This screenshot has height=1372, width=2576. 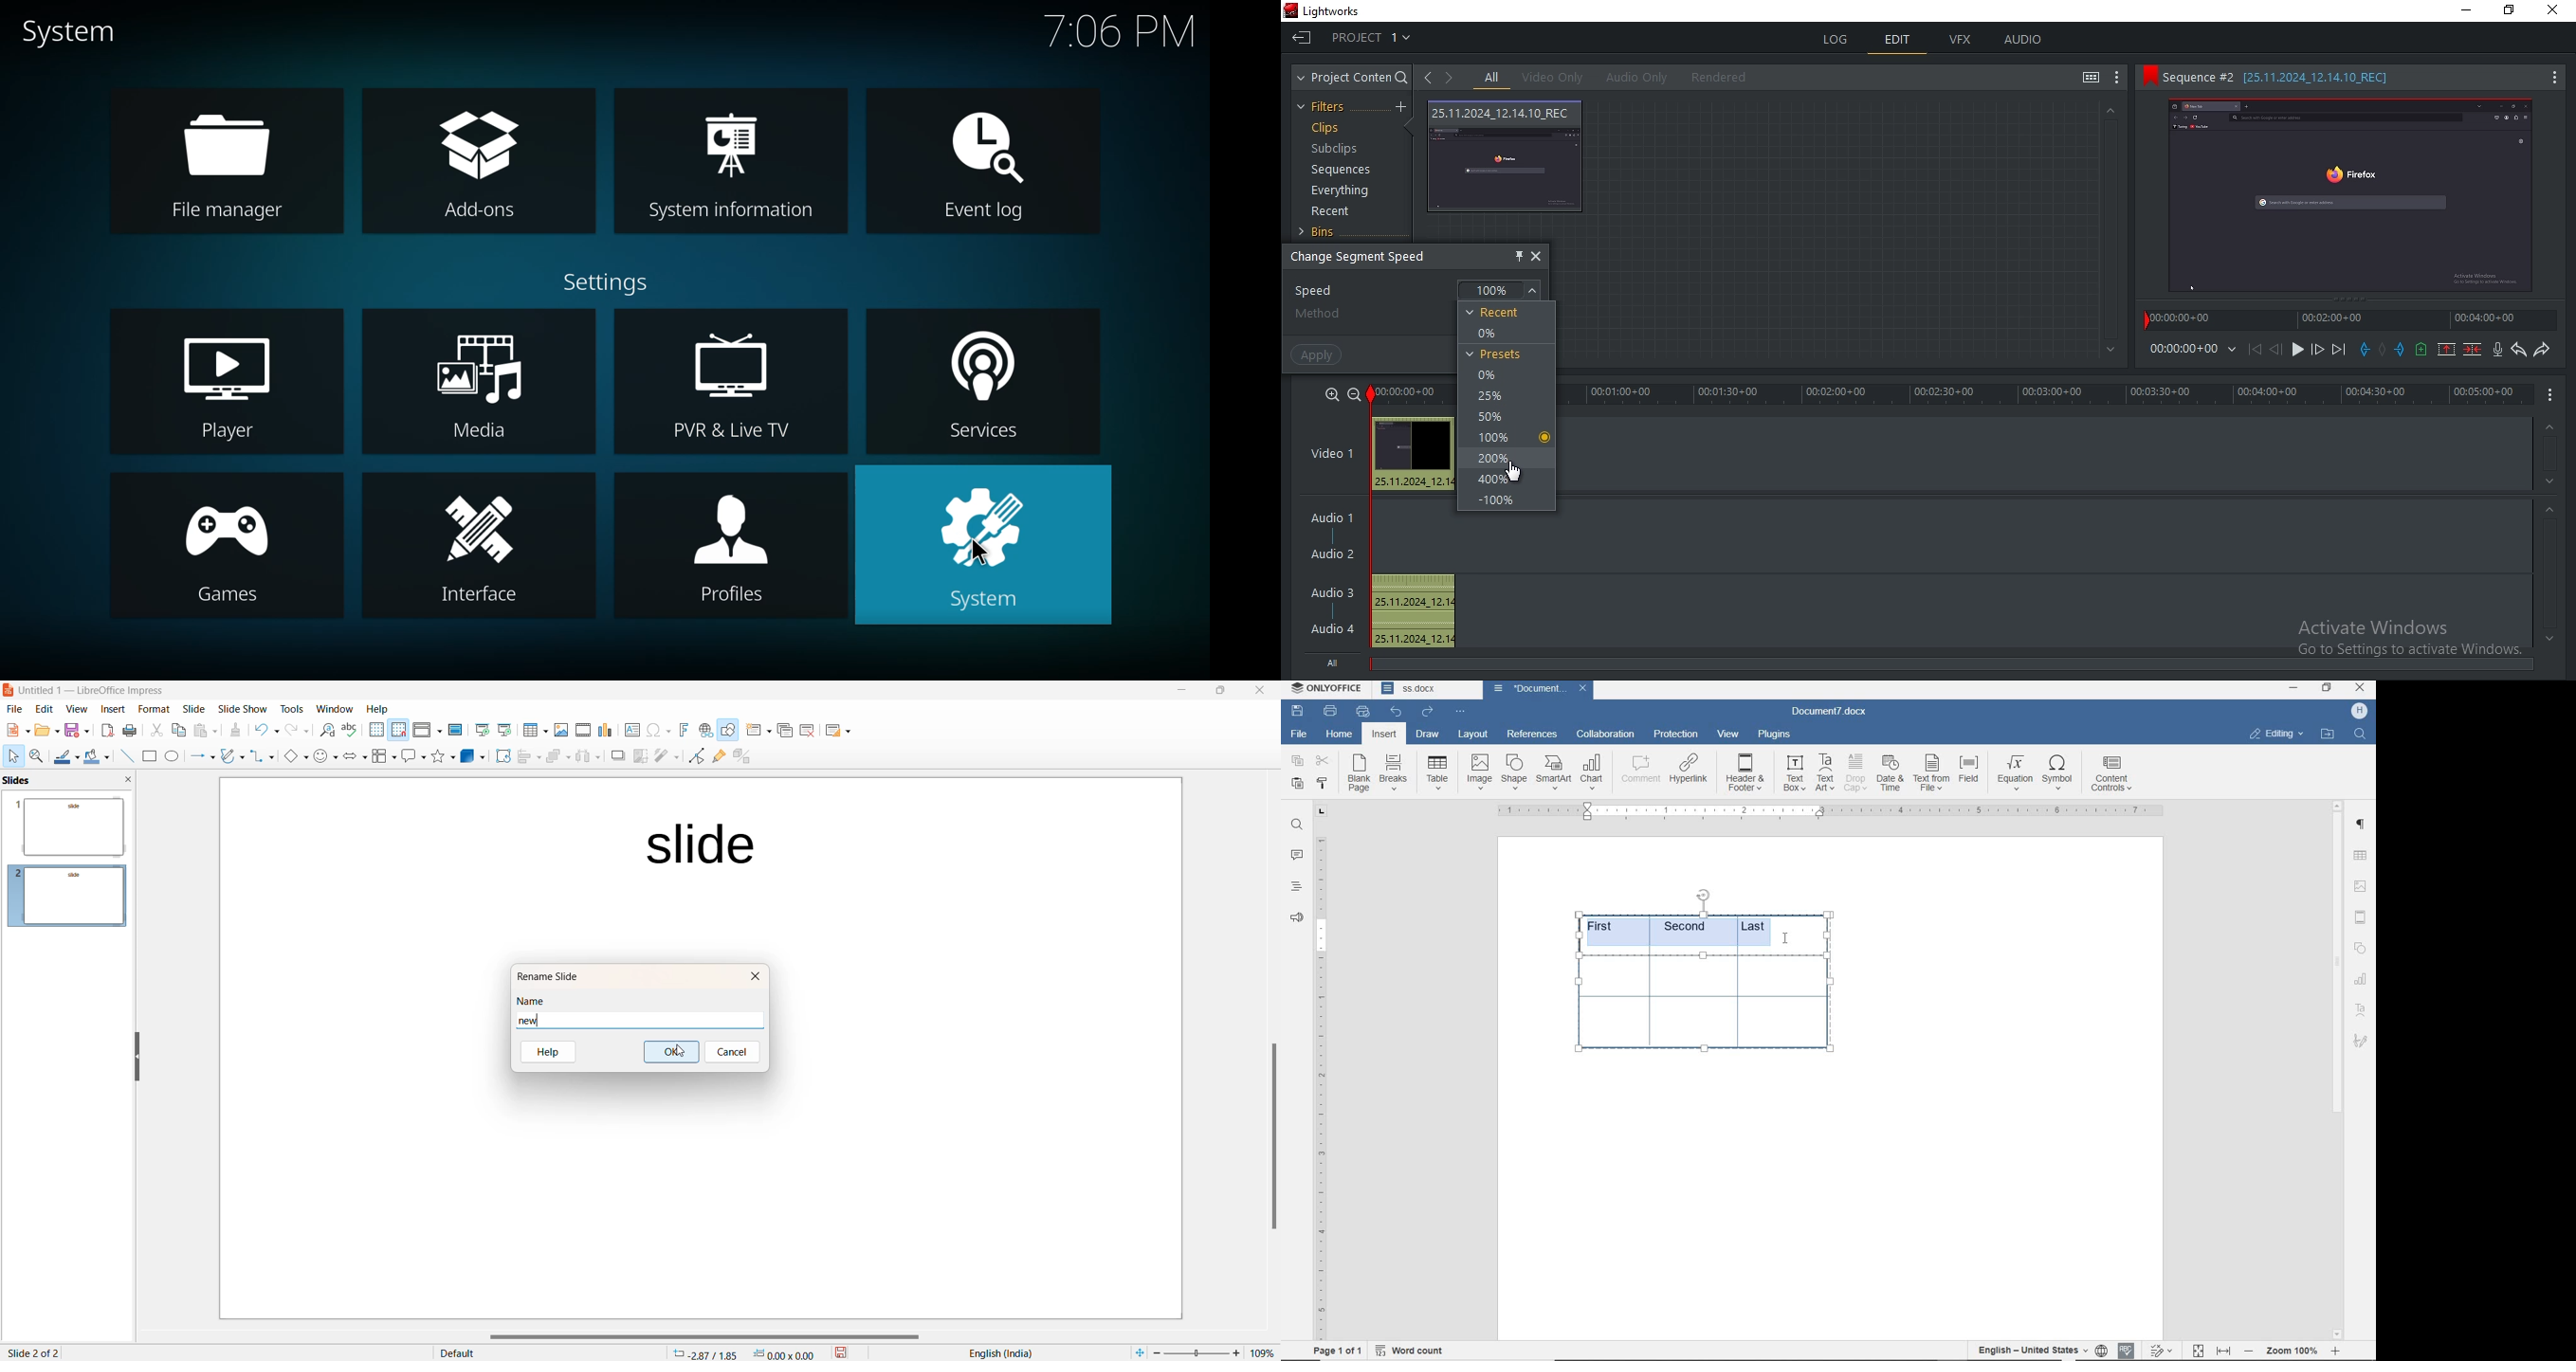 What do you see at coordinates (171, 757) in the screenshot?
I see `Ellipse` at bounding box center [171, 757].